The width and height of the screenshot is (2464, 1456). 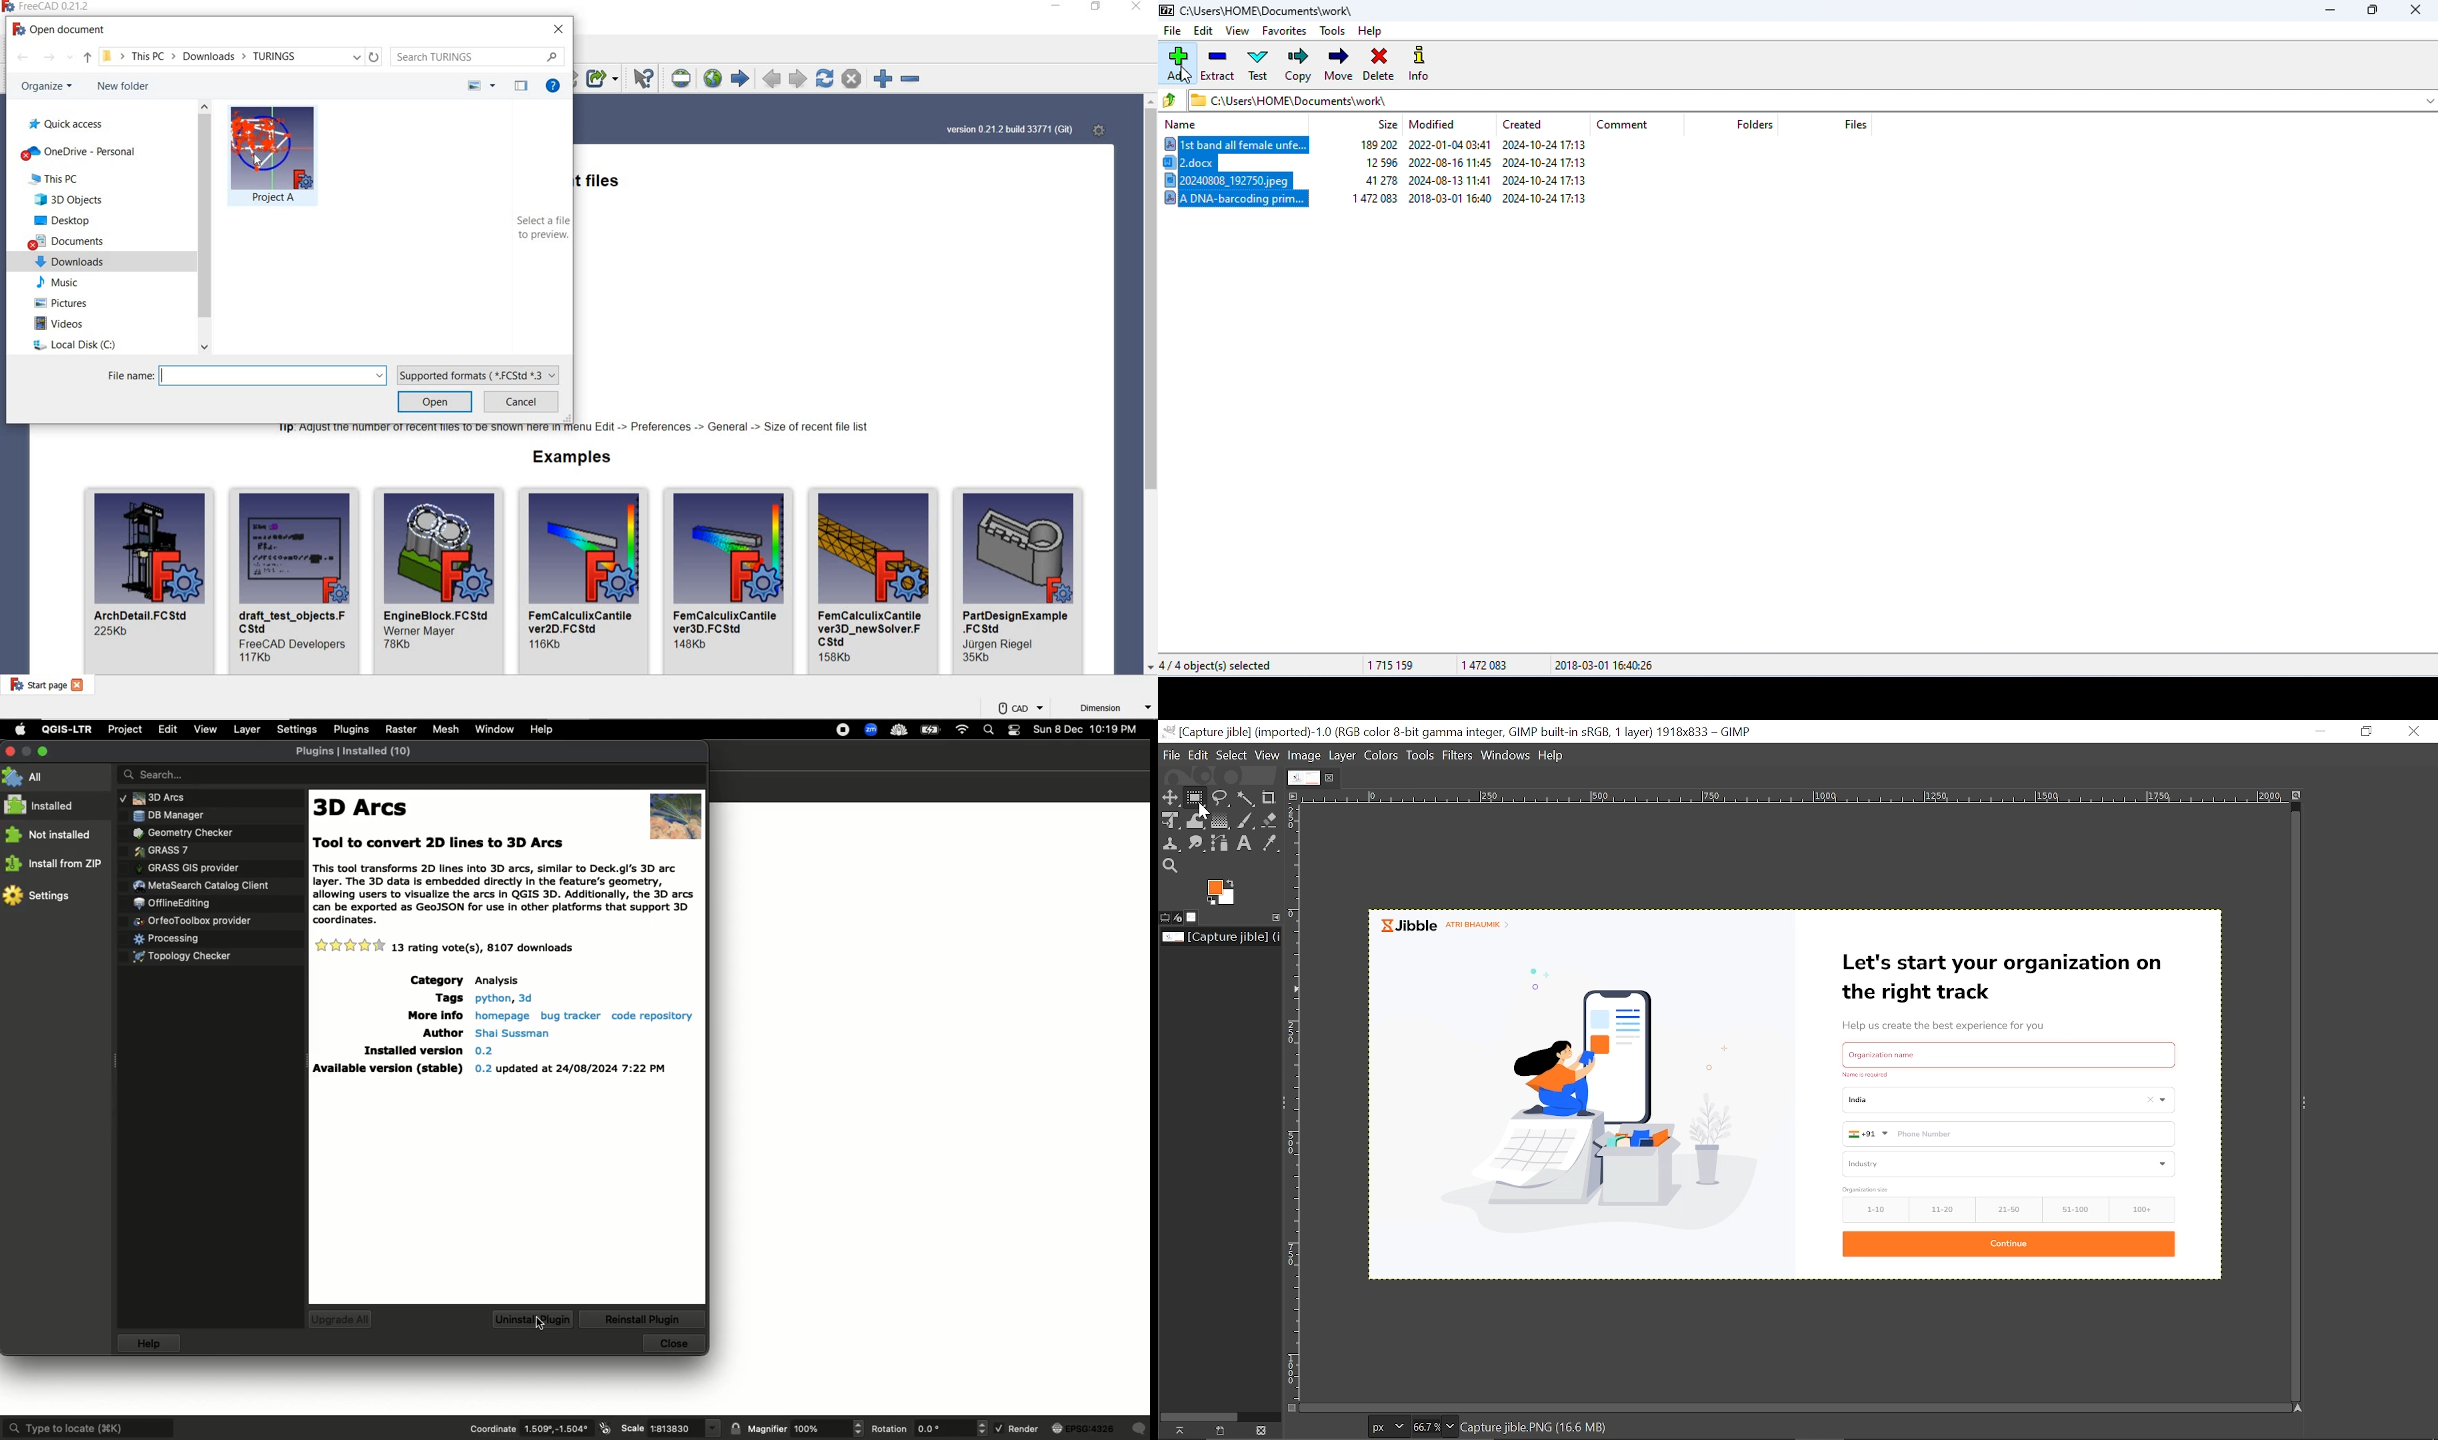 I want to click on vertical ruler, so click(x=1300, y=1103).